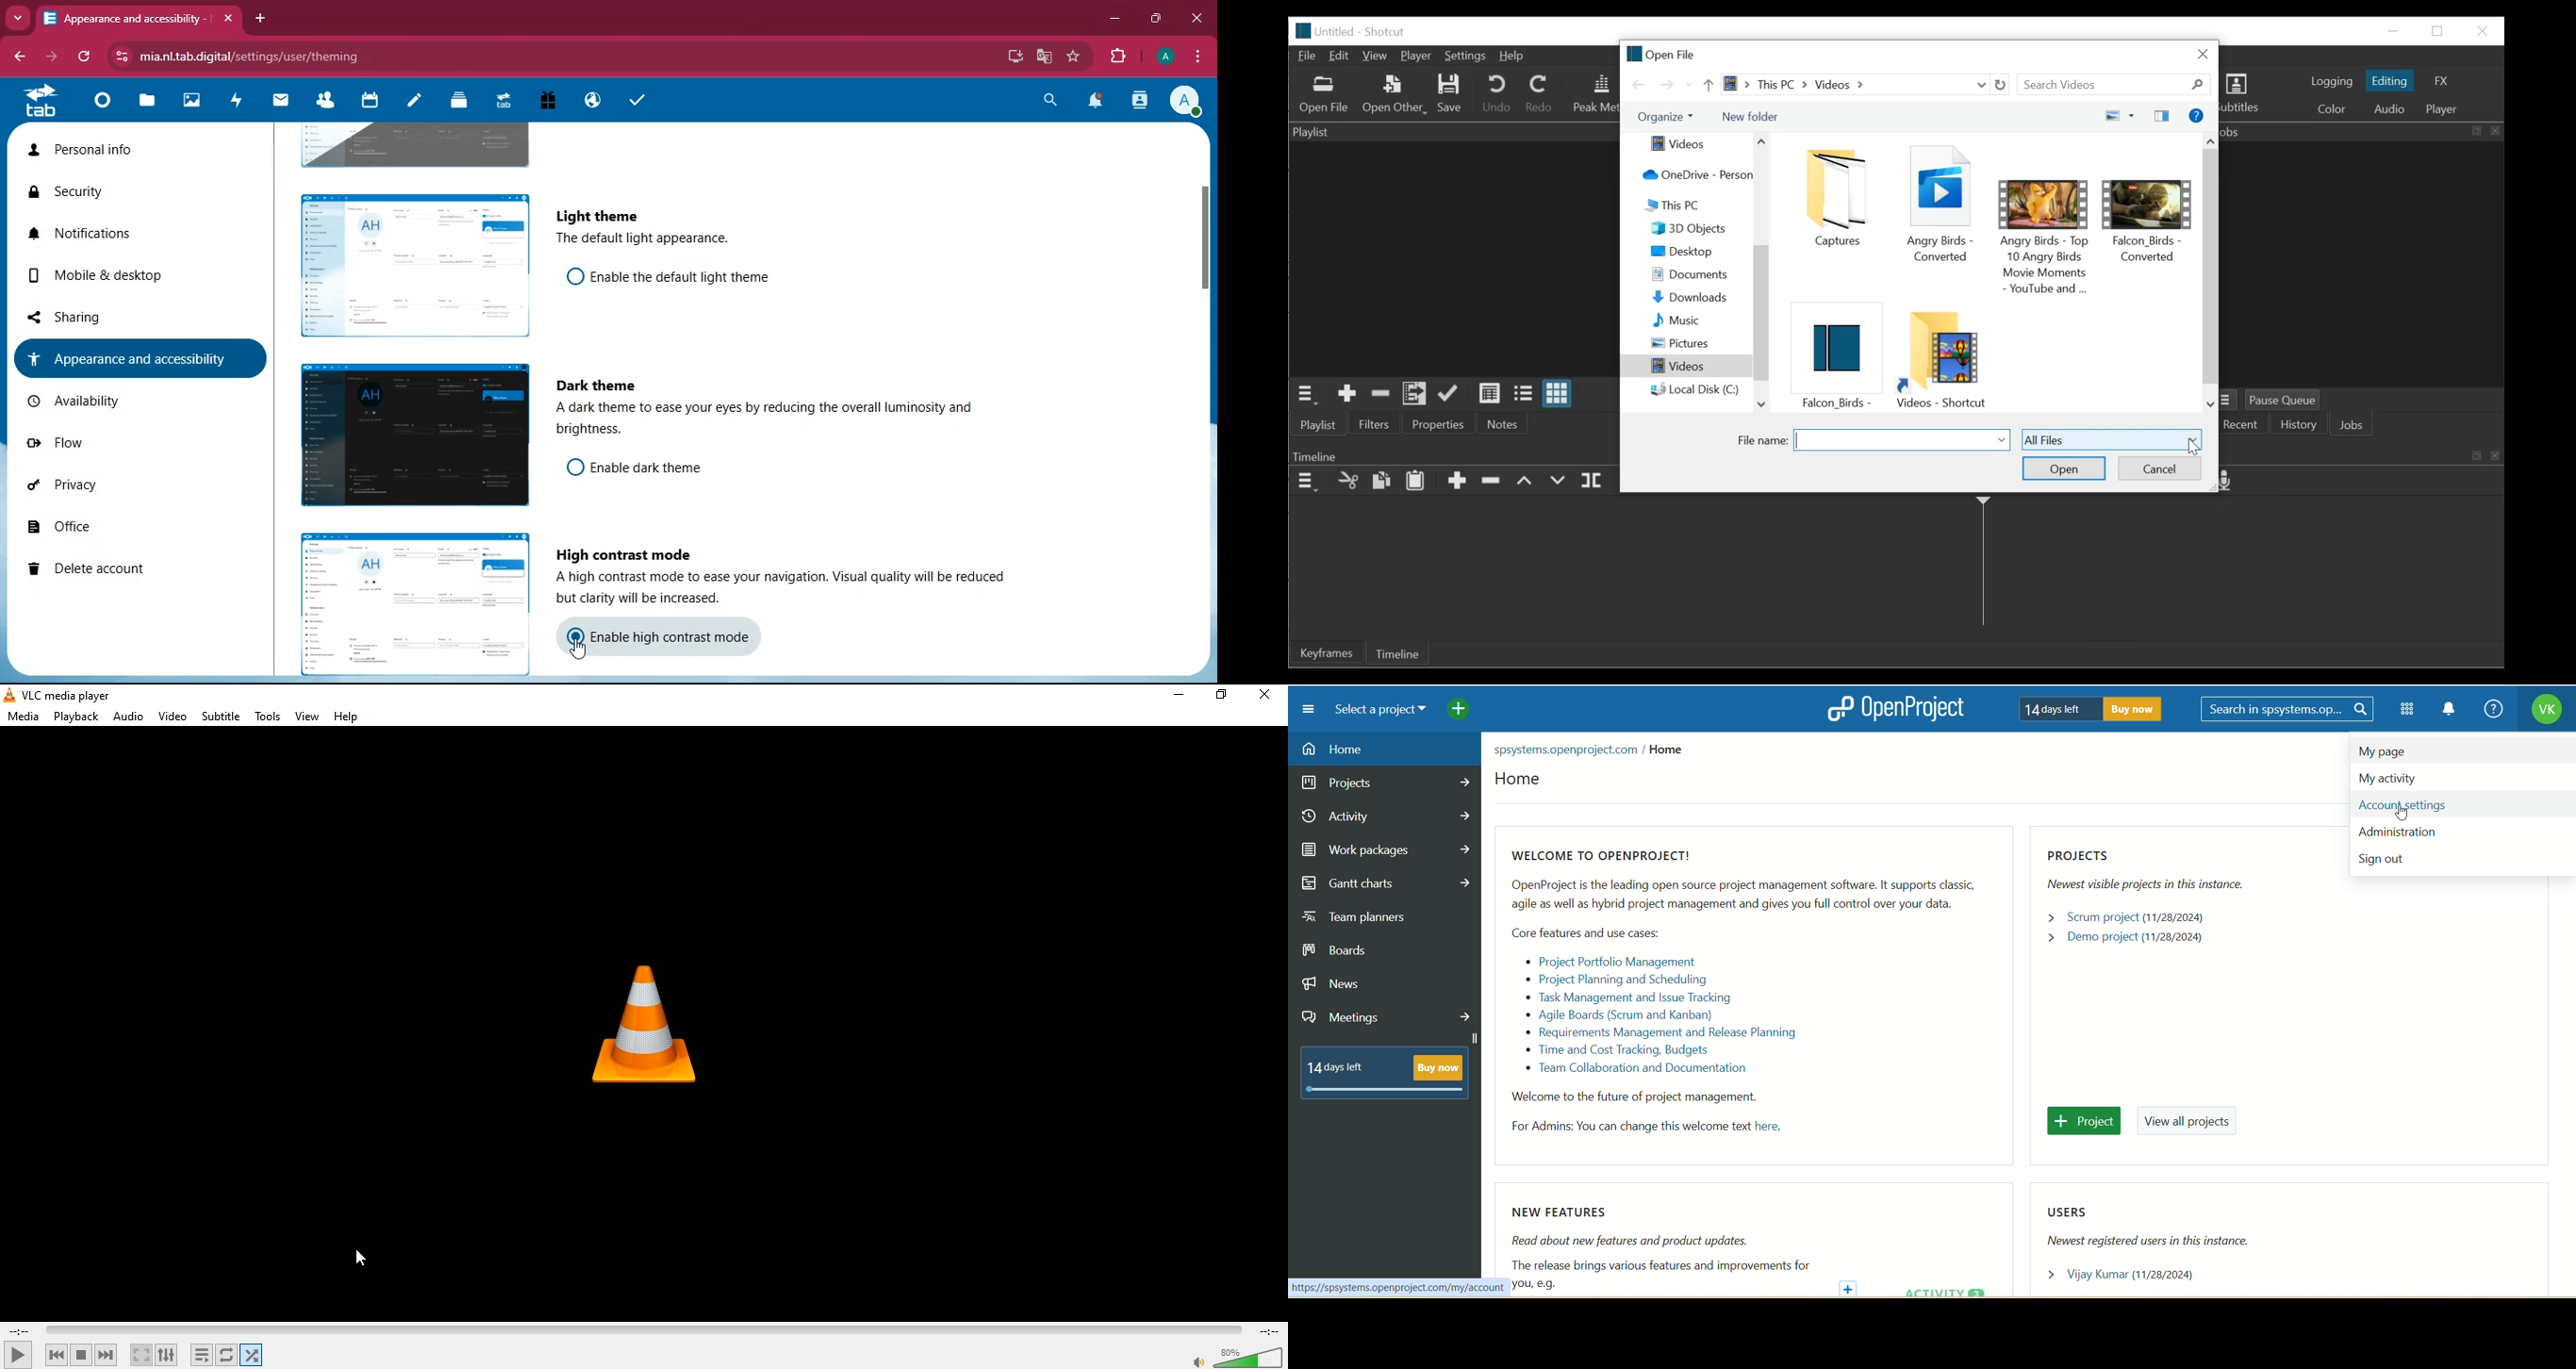 The image size is (2576, 1372). I want to click on Properties, so click(1441, 423).